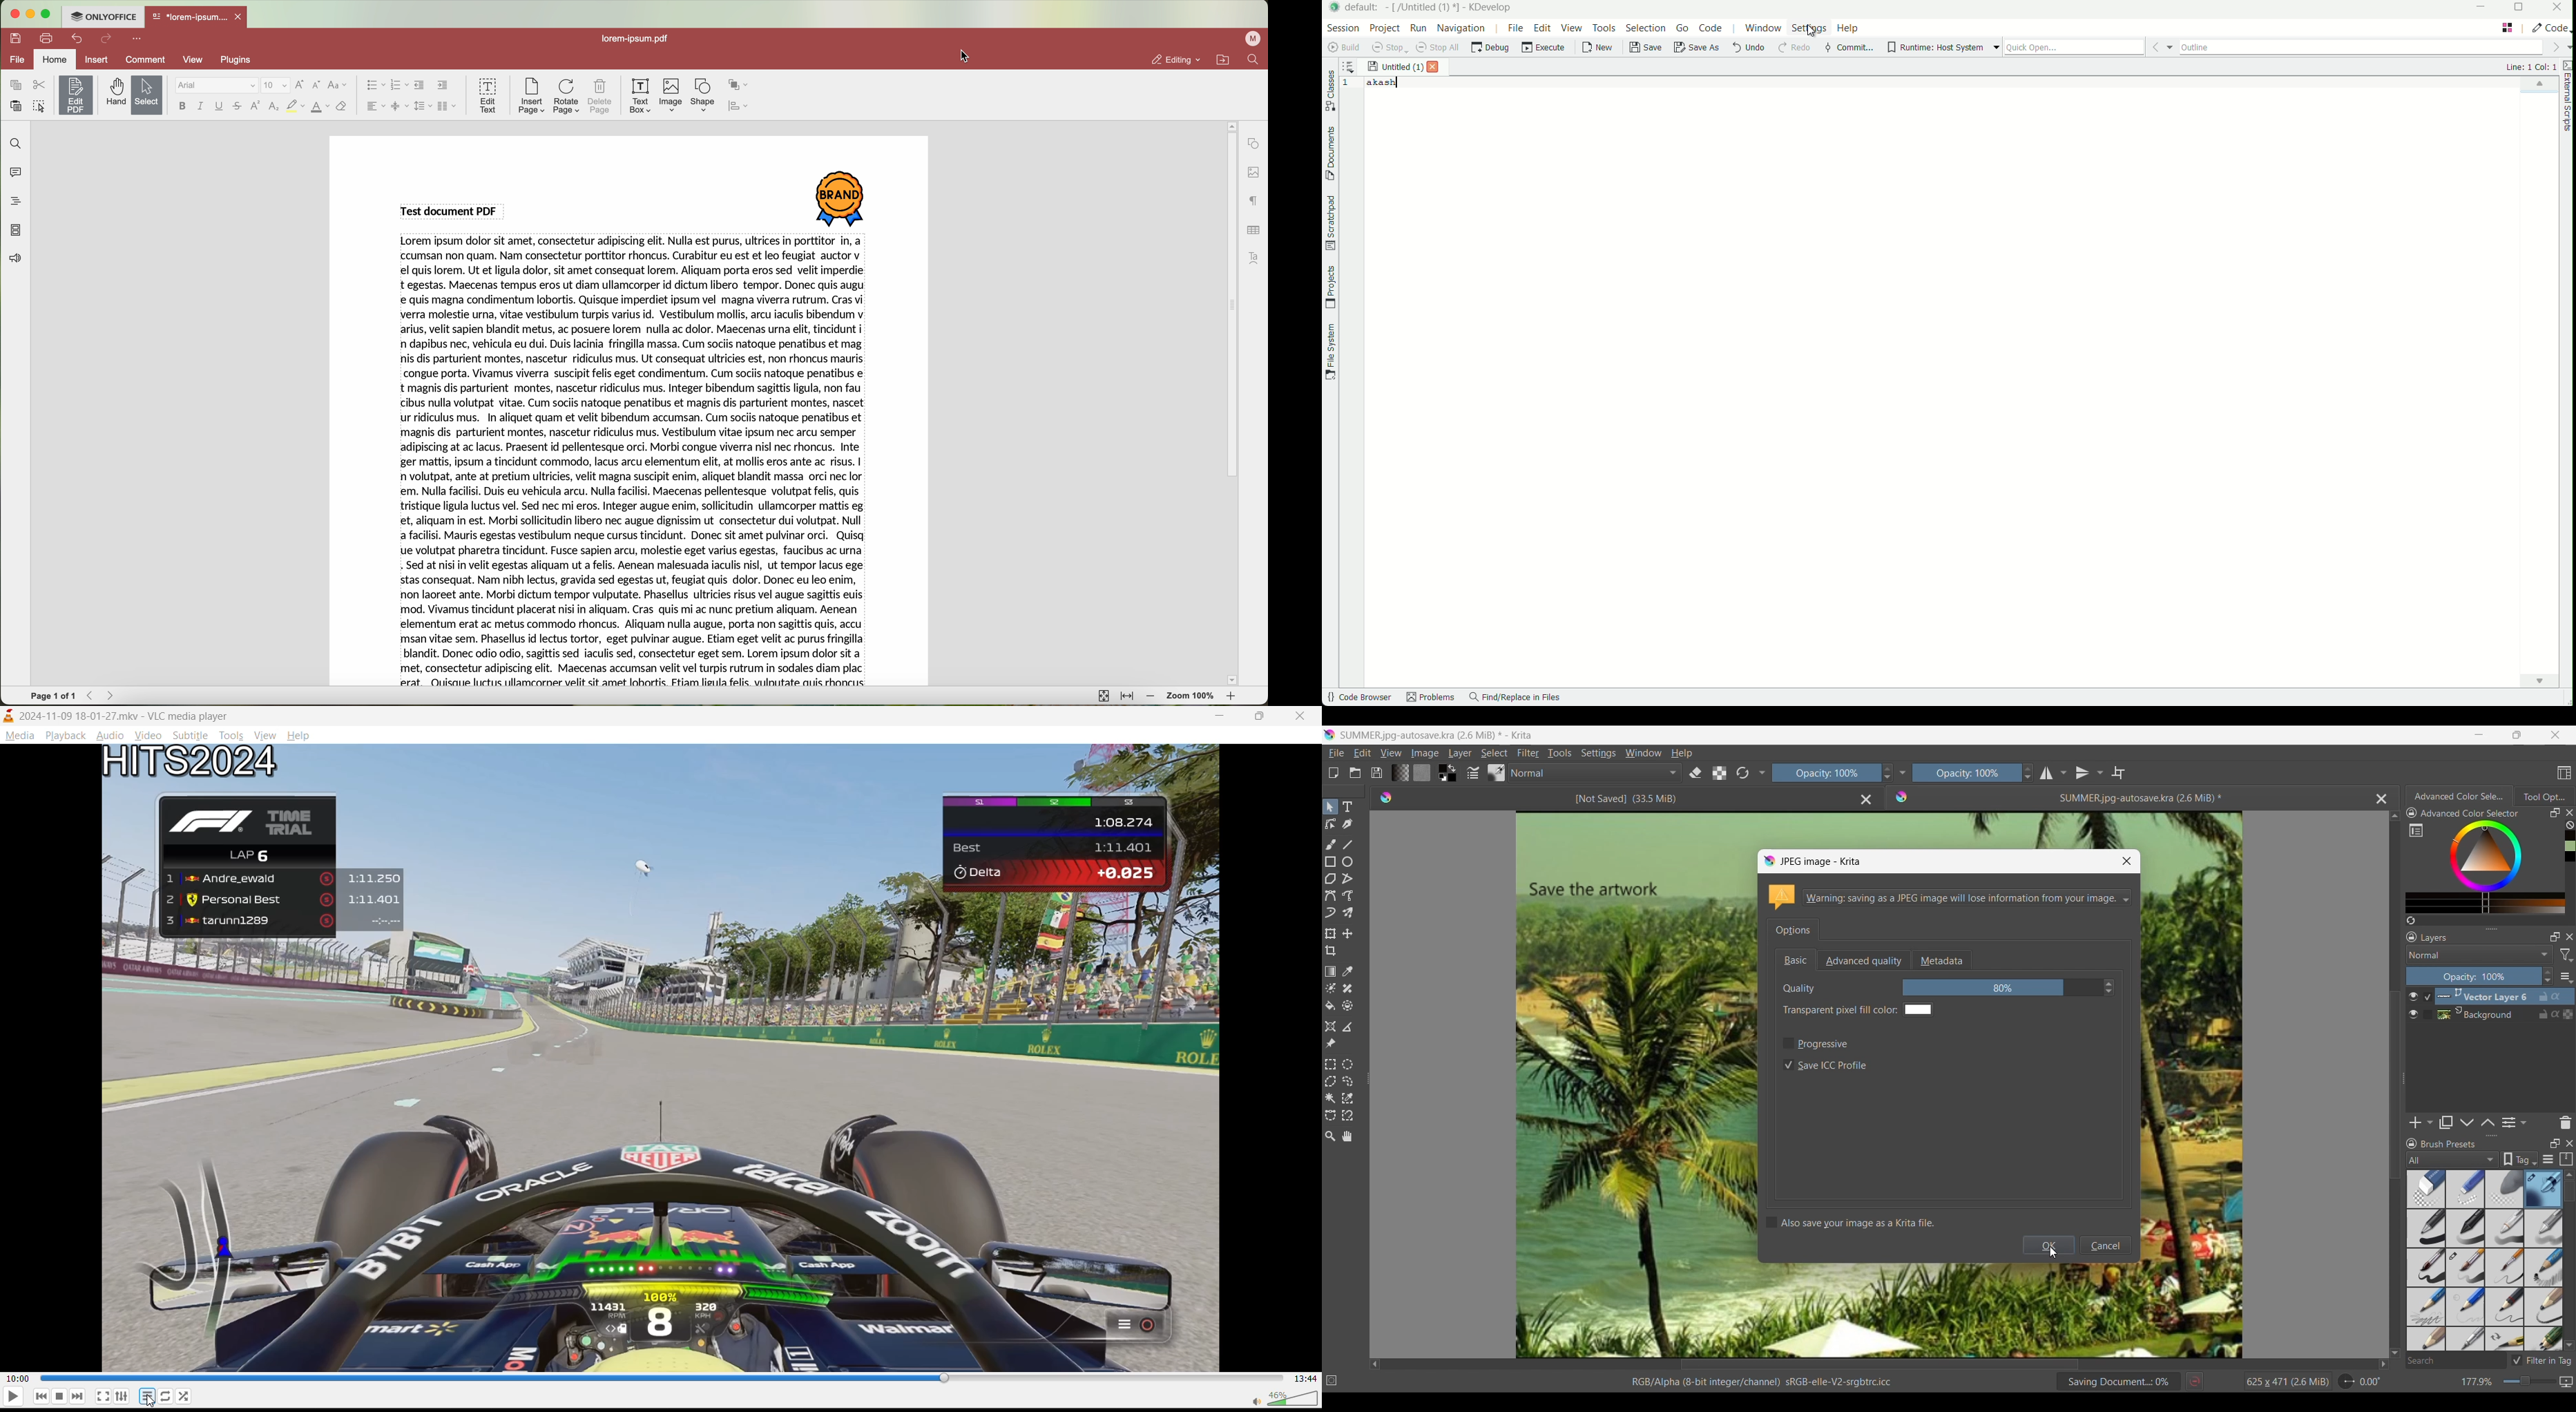 This screenshot has width=2576, height=1428. I want to click on paragraph settings, so click(1254, 200).